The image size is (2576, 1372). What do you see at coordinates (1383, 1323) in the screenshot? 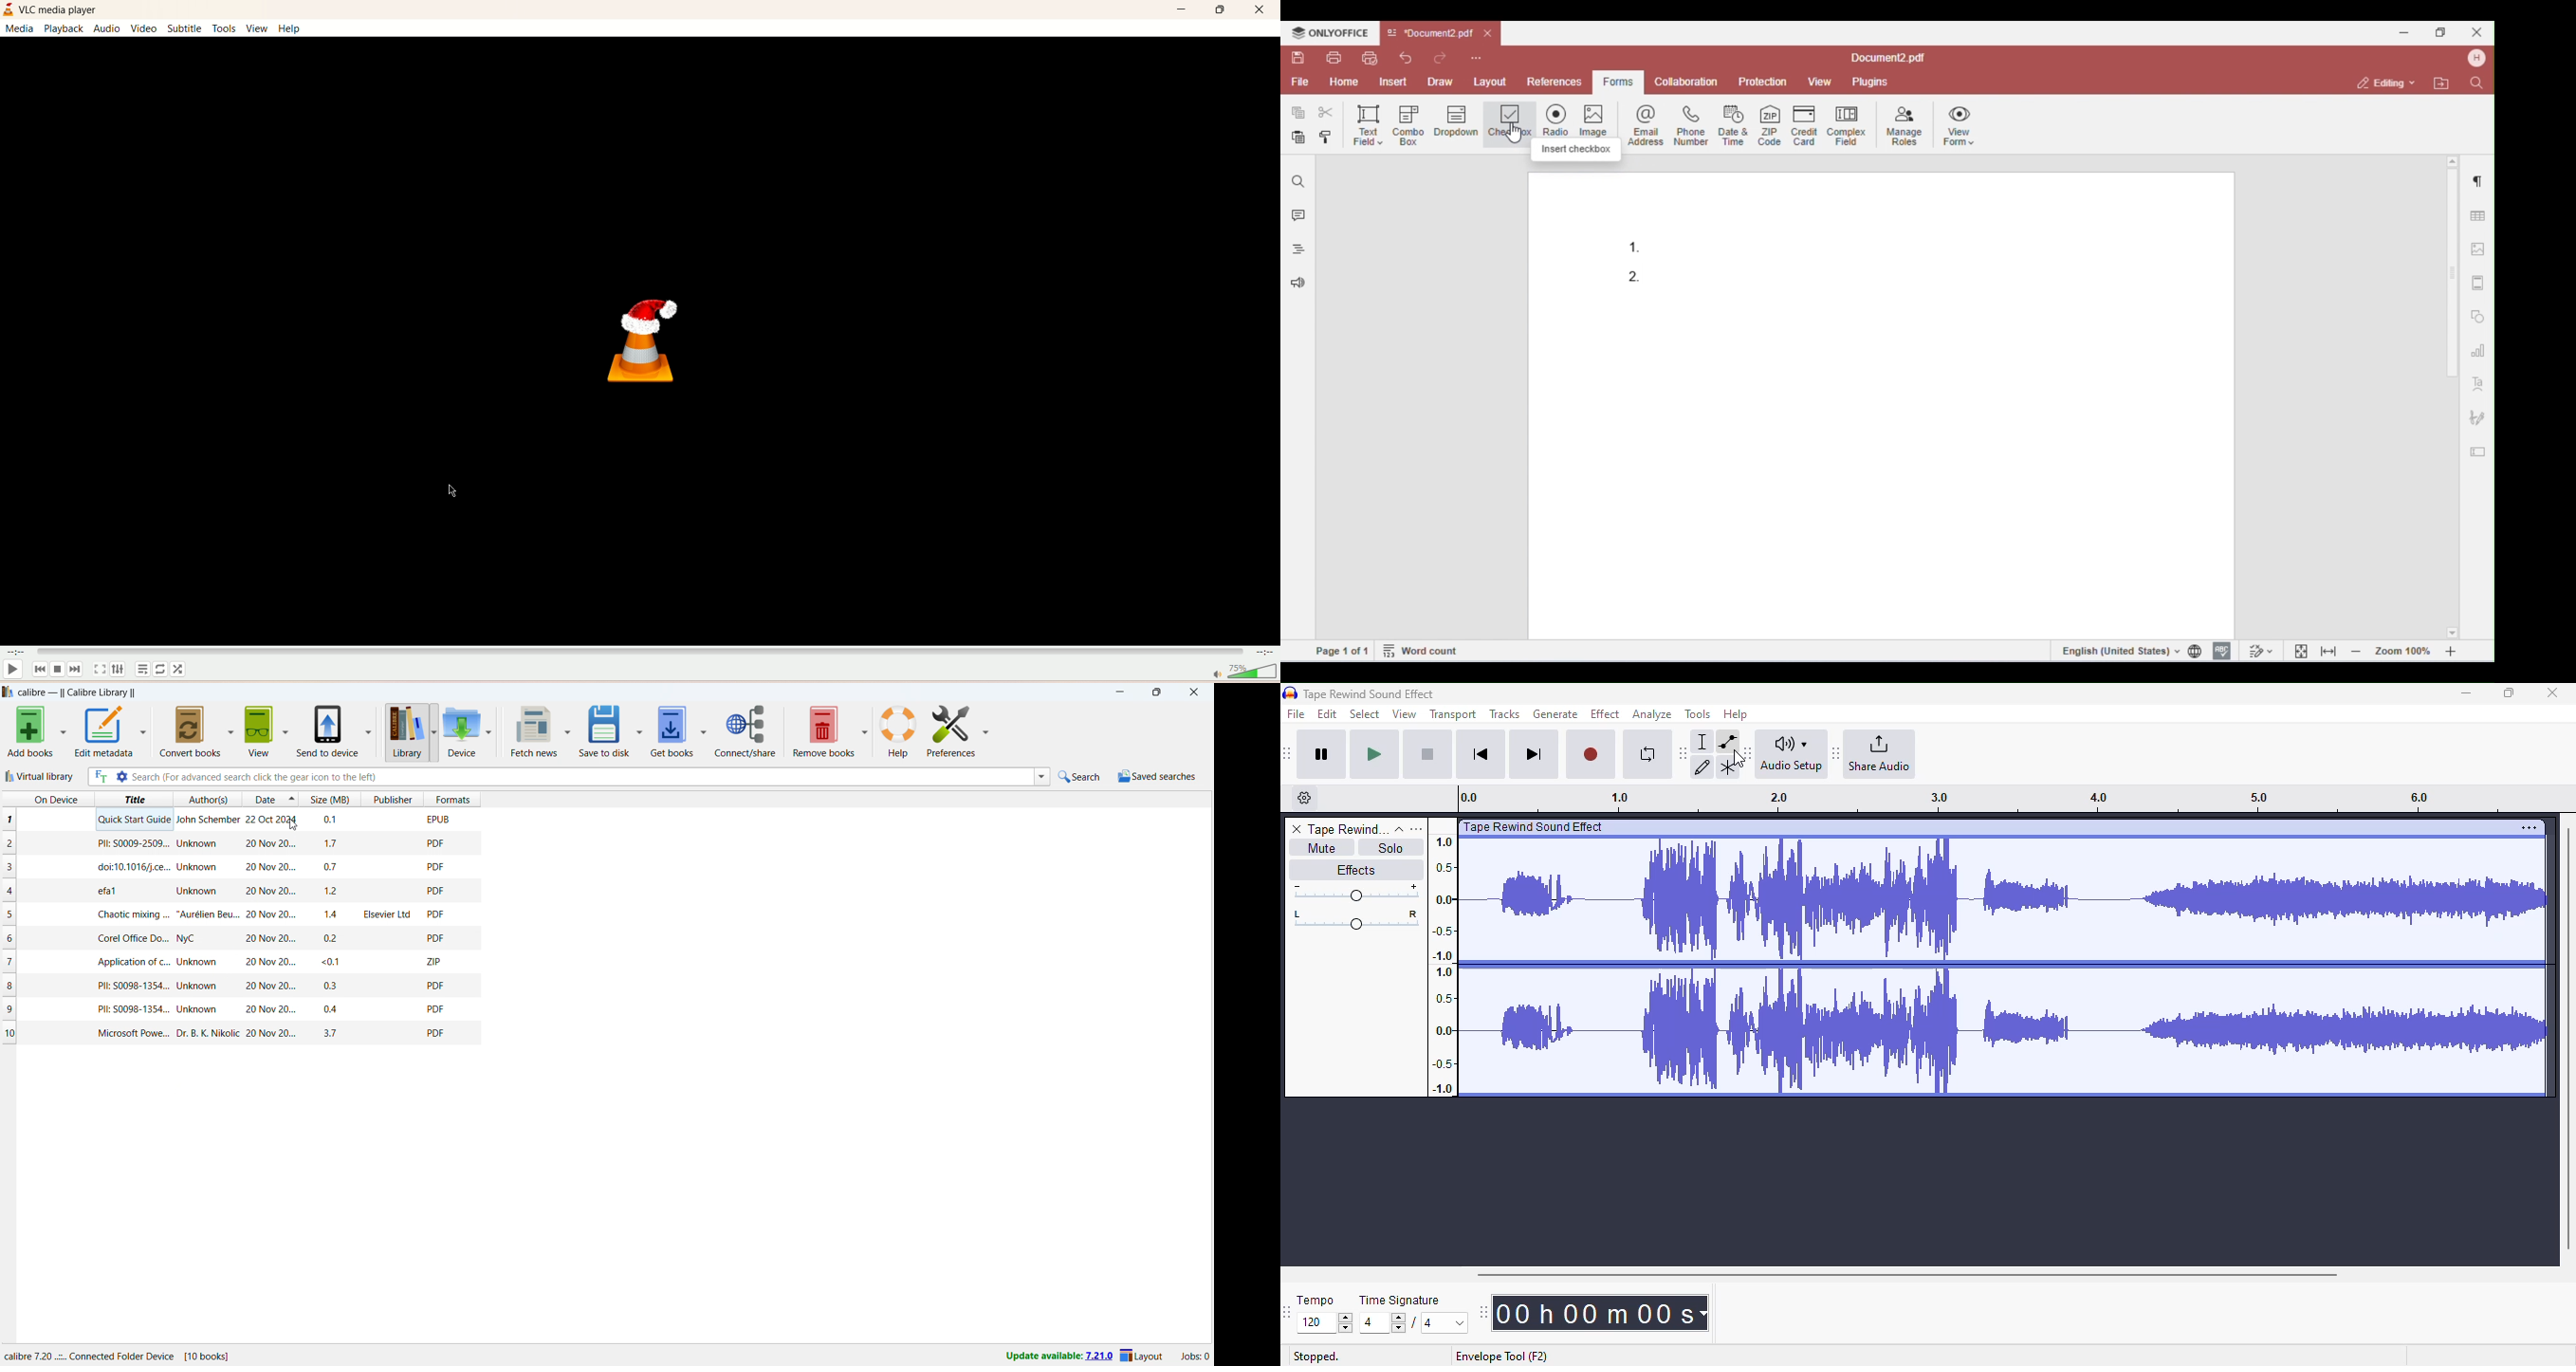
I see `Input for time signature` at bounding box center [1383, 1323].